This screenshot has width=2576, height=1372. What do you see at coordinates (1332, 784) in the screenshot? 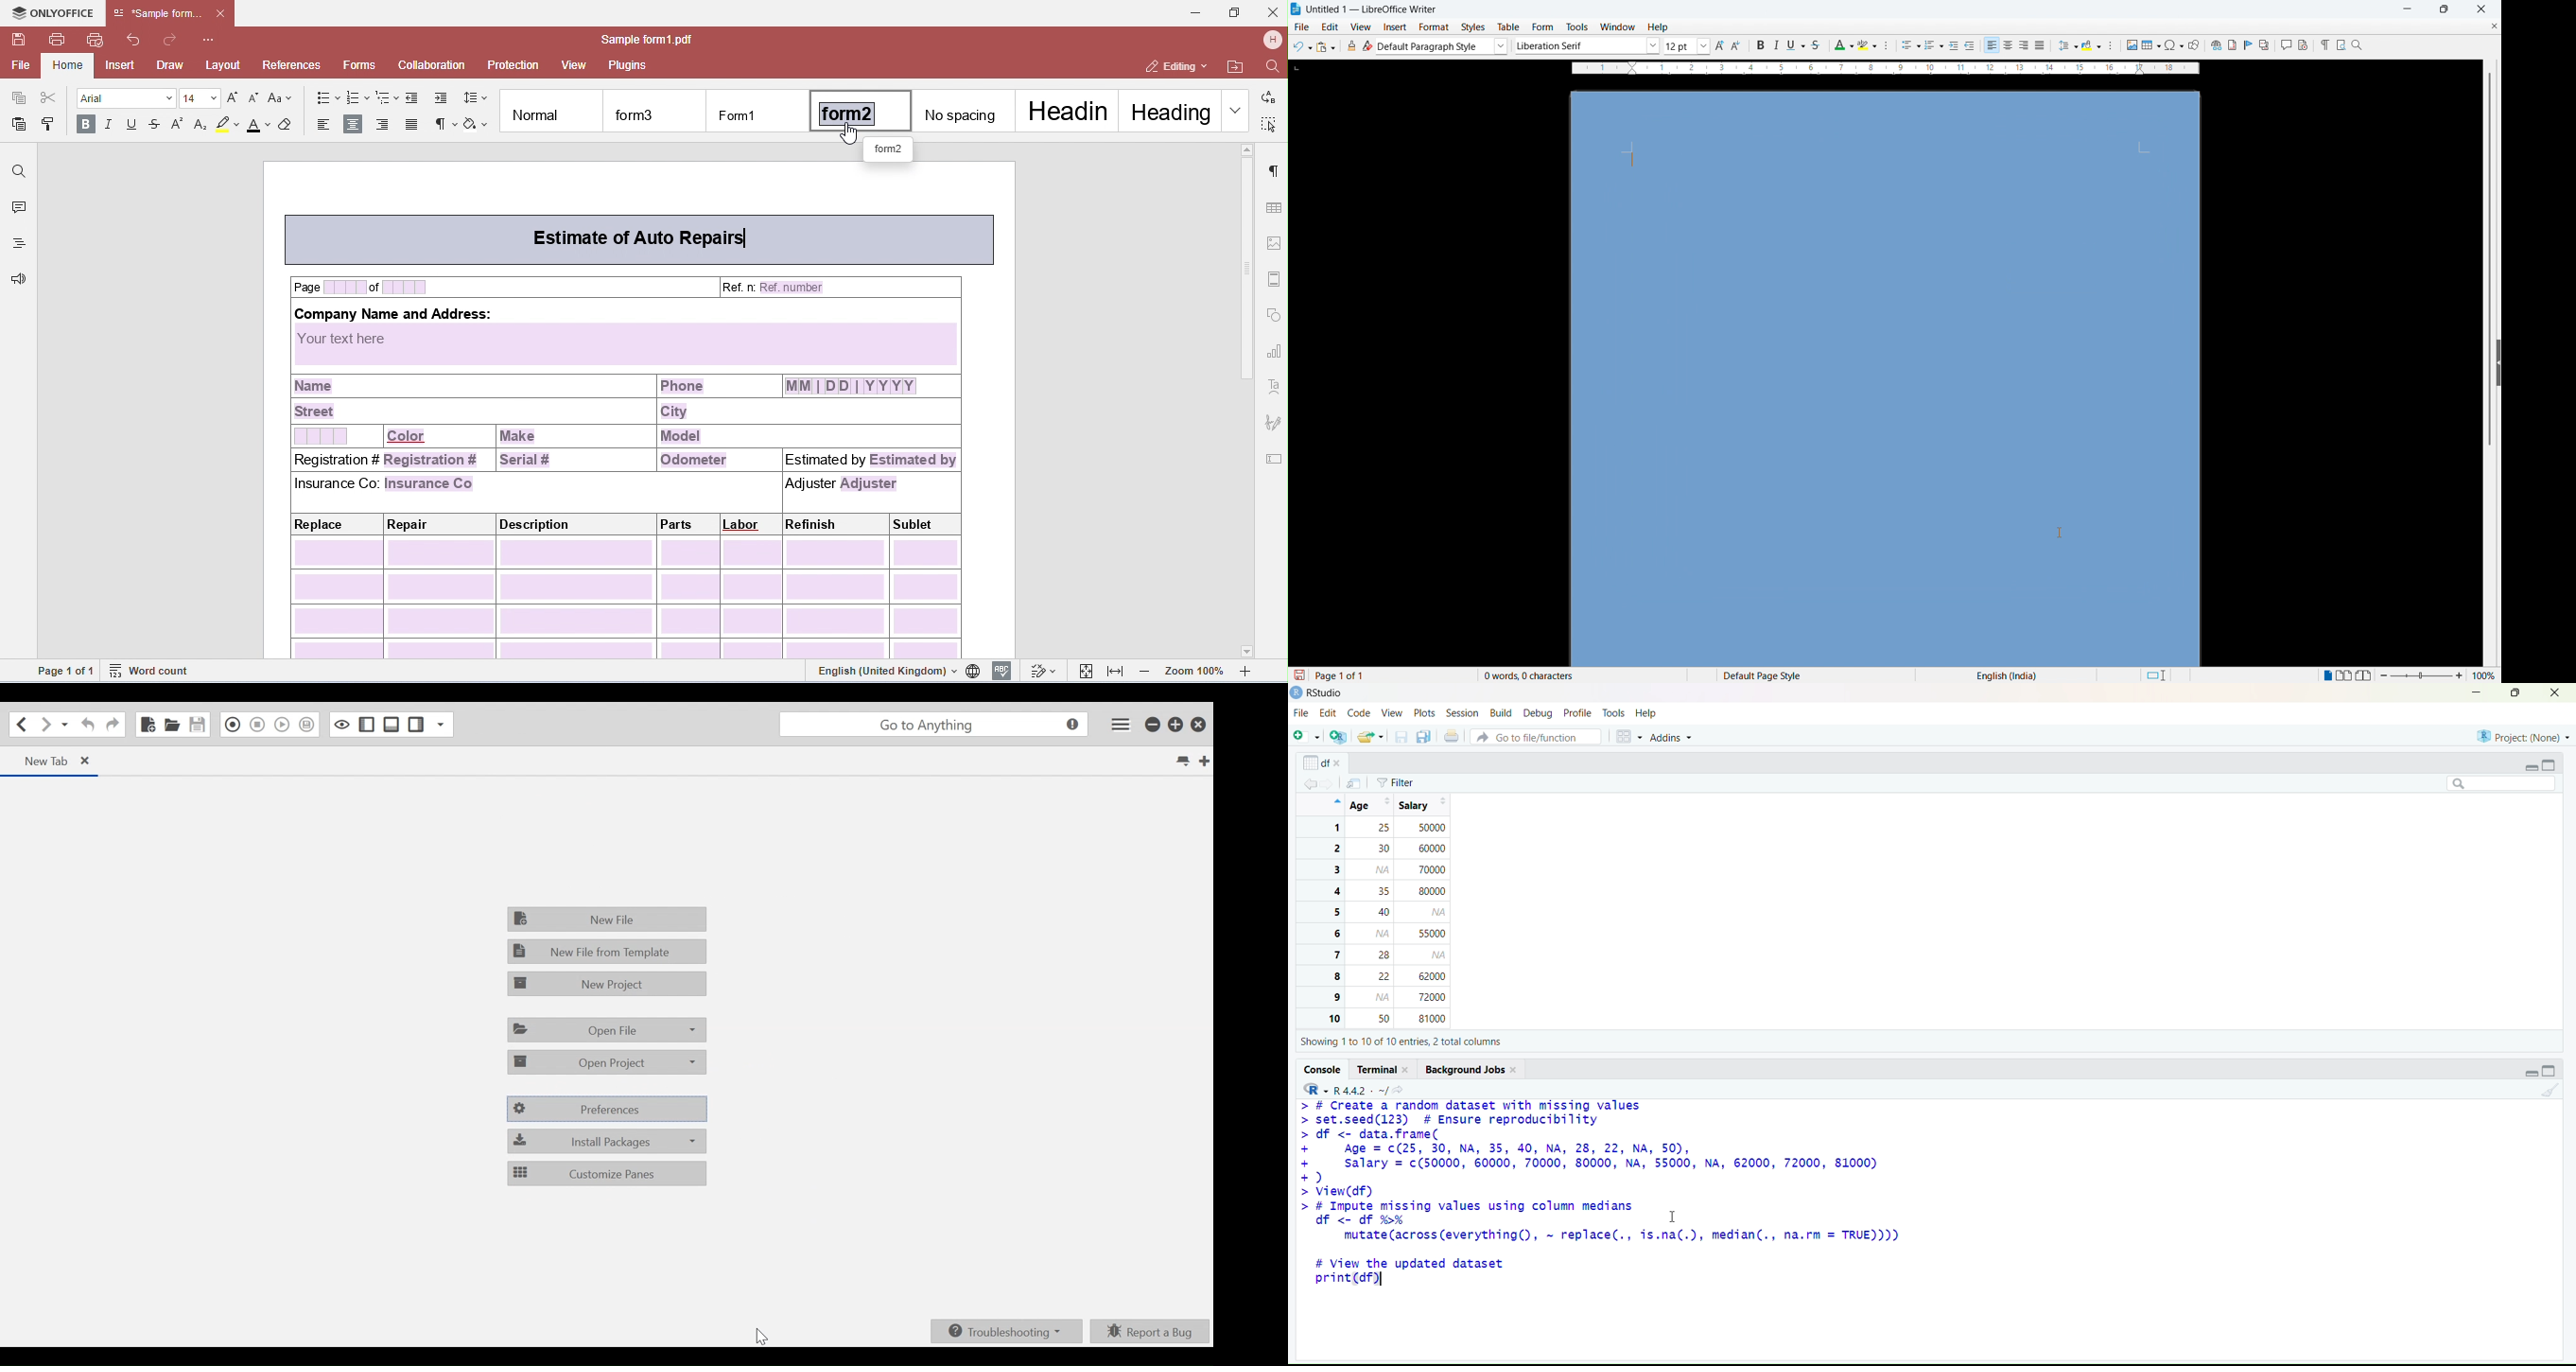
I see `forward` at bounding box center [1332, 784].